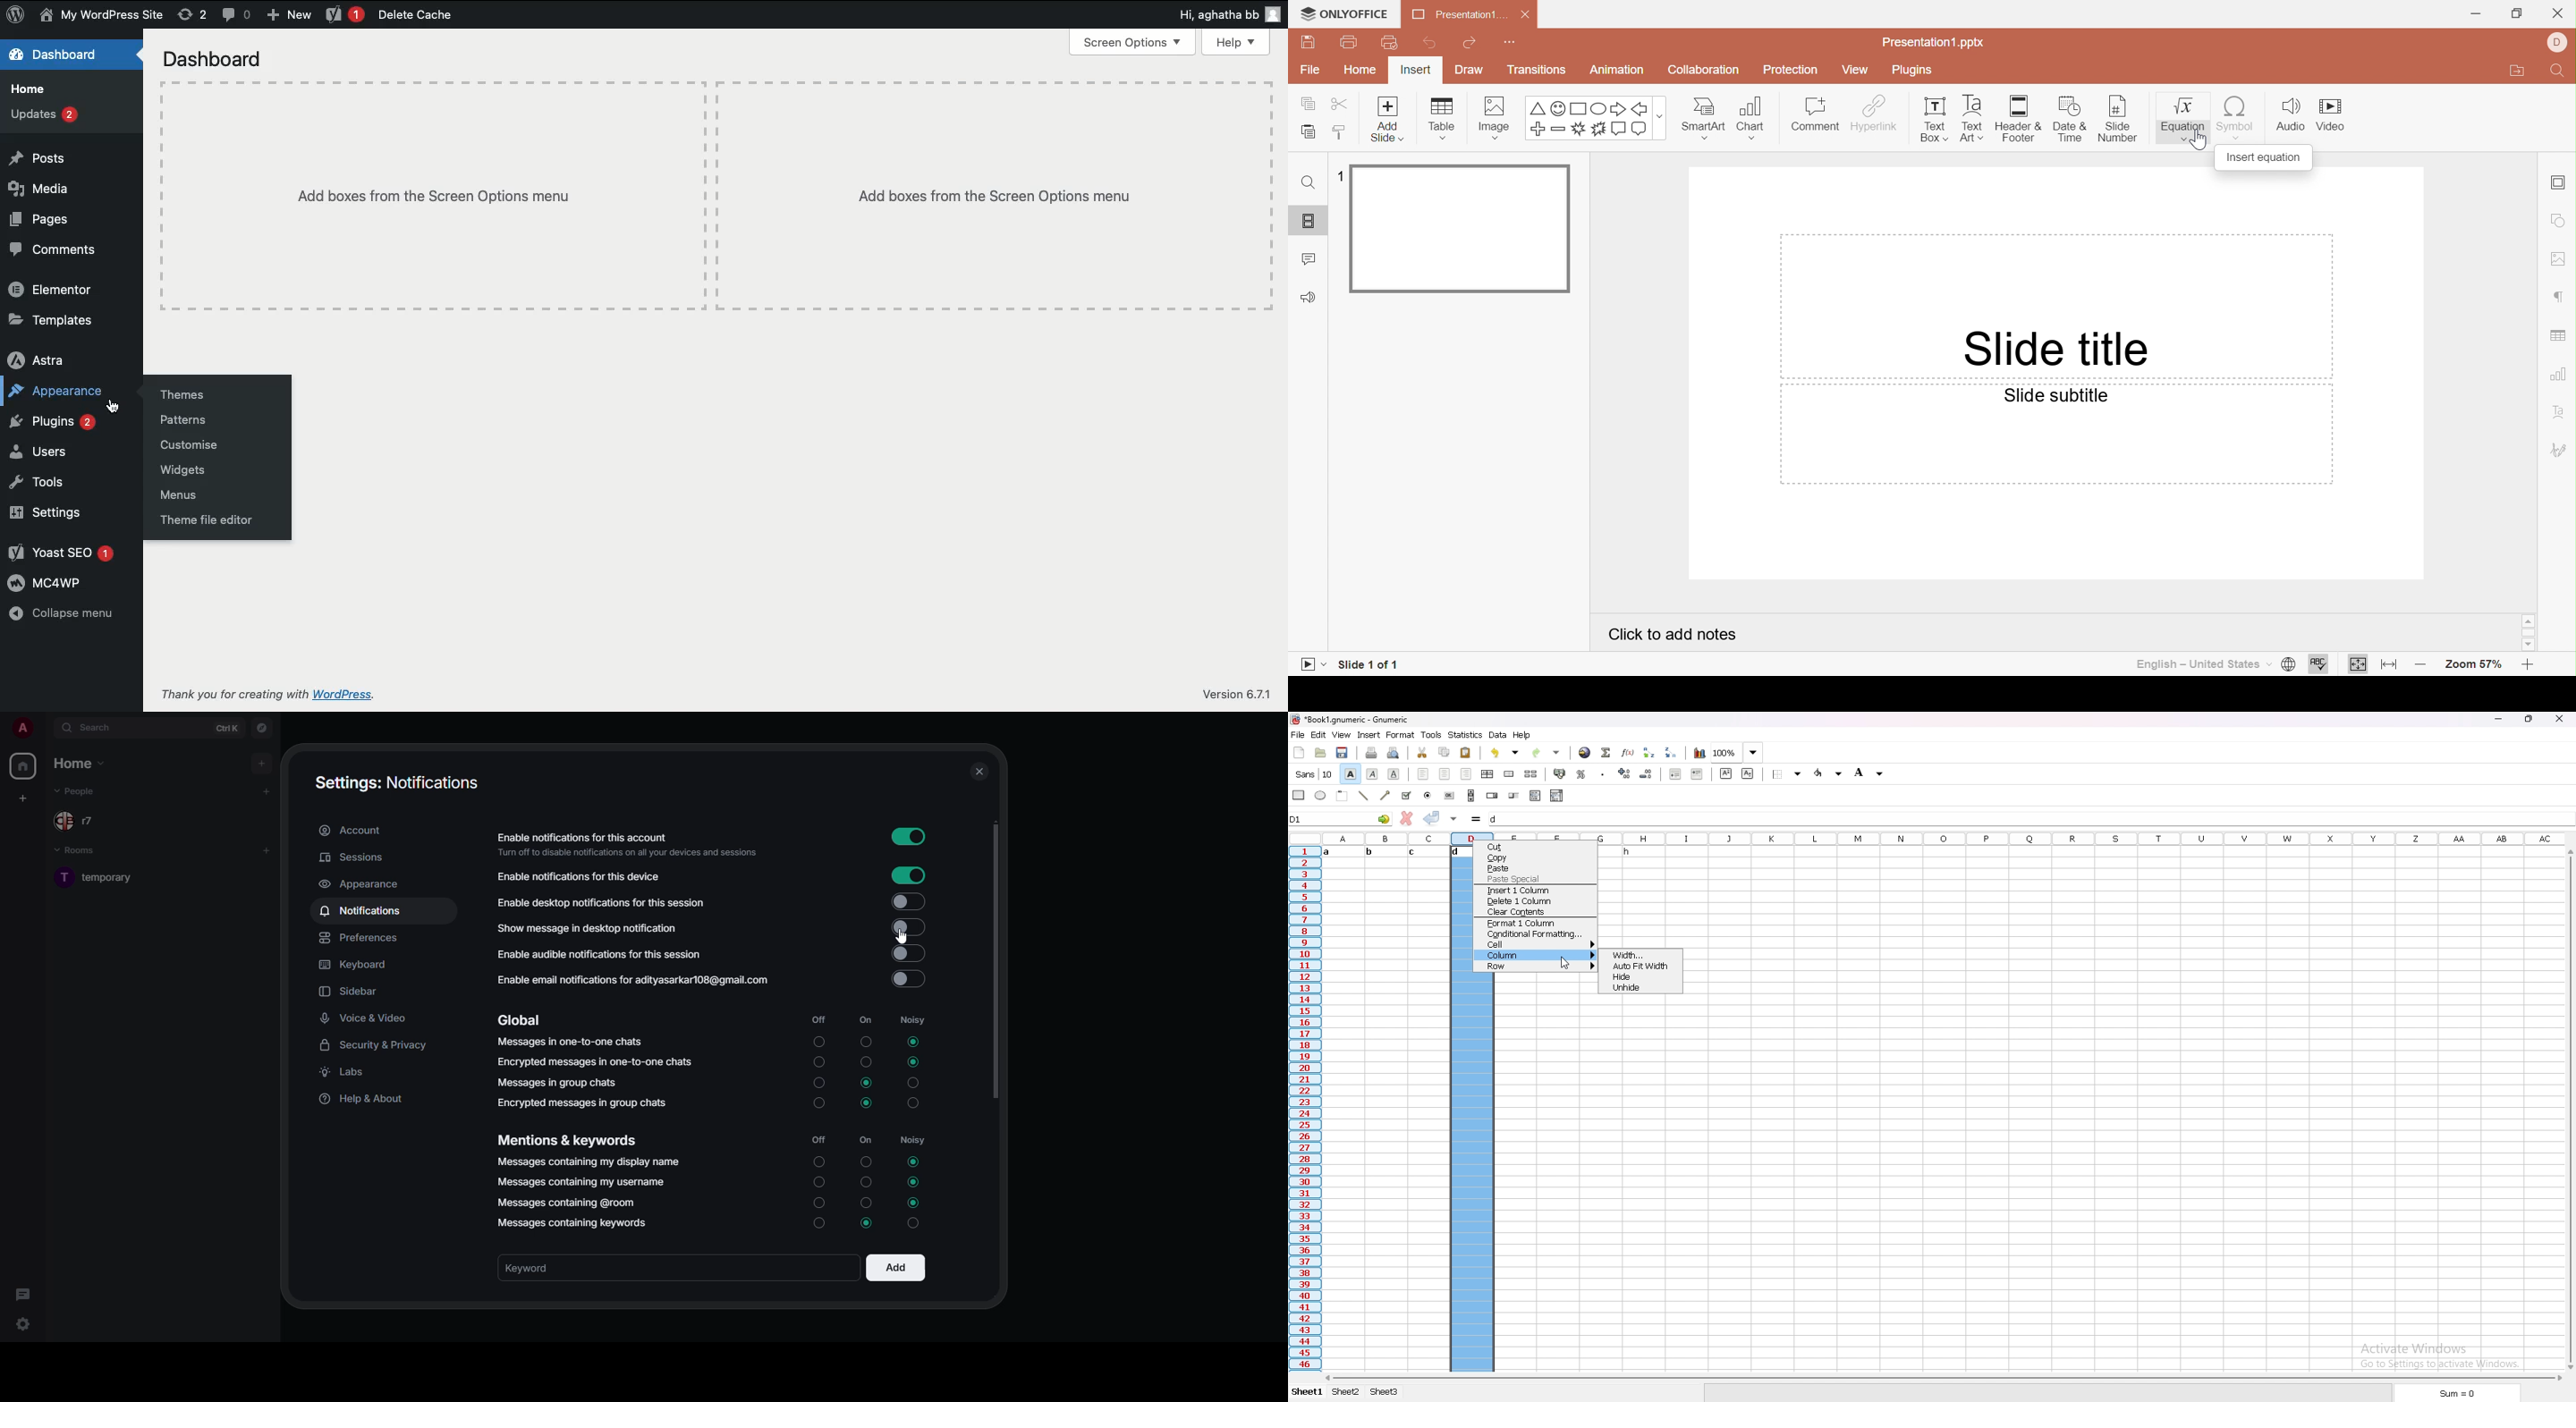 The width and height of the screenshot is (2576, 1428). I want to click on scroll bar, so click(993, 960).